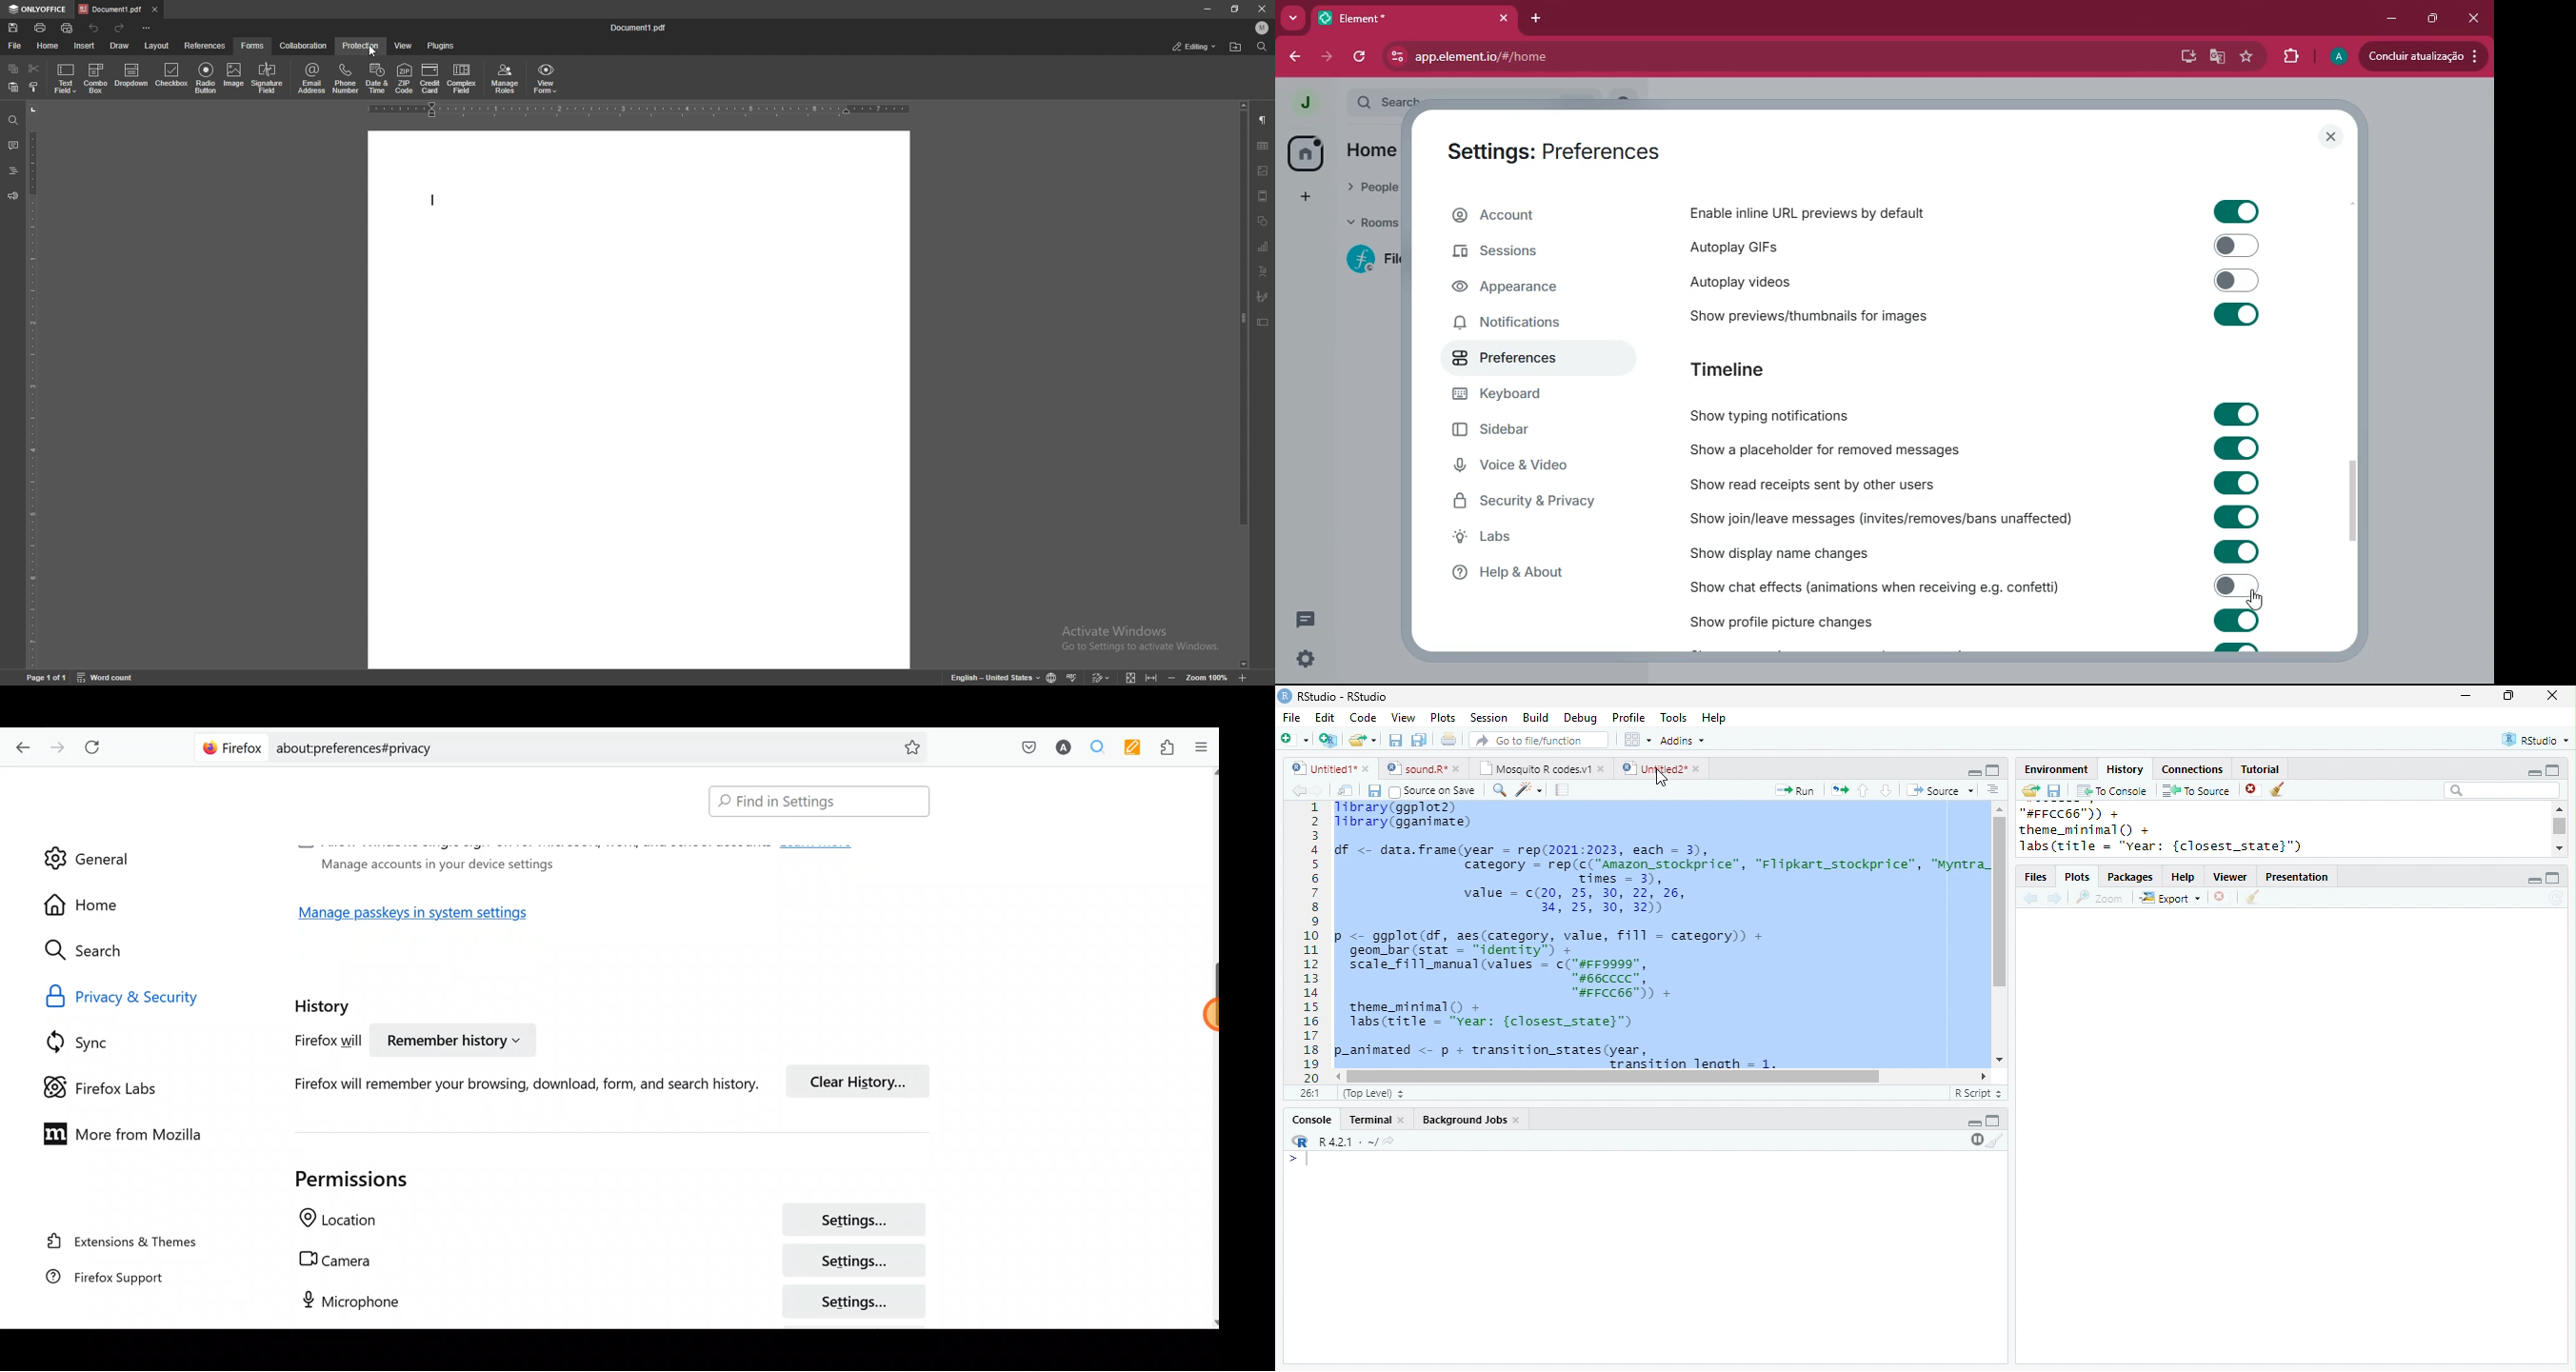  Describe the element at coordinates (2552, 695) in the screenshot. I see `close` at that location.